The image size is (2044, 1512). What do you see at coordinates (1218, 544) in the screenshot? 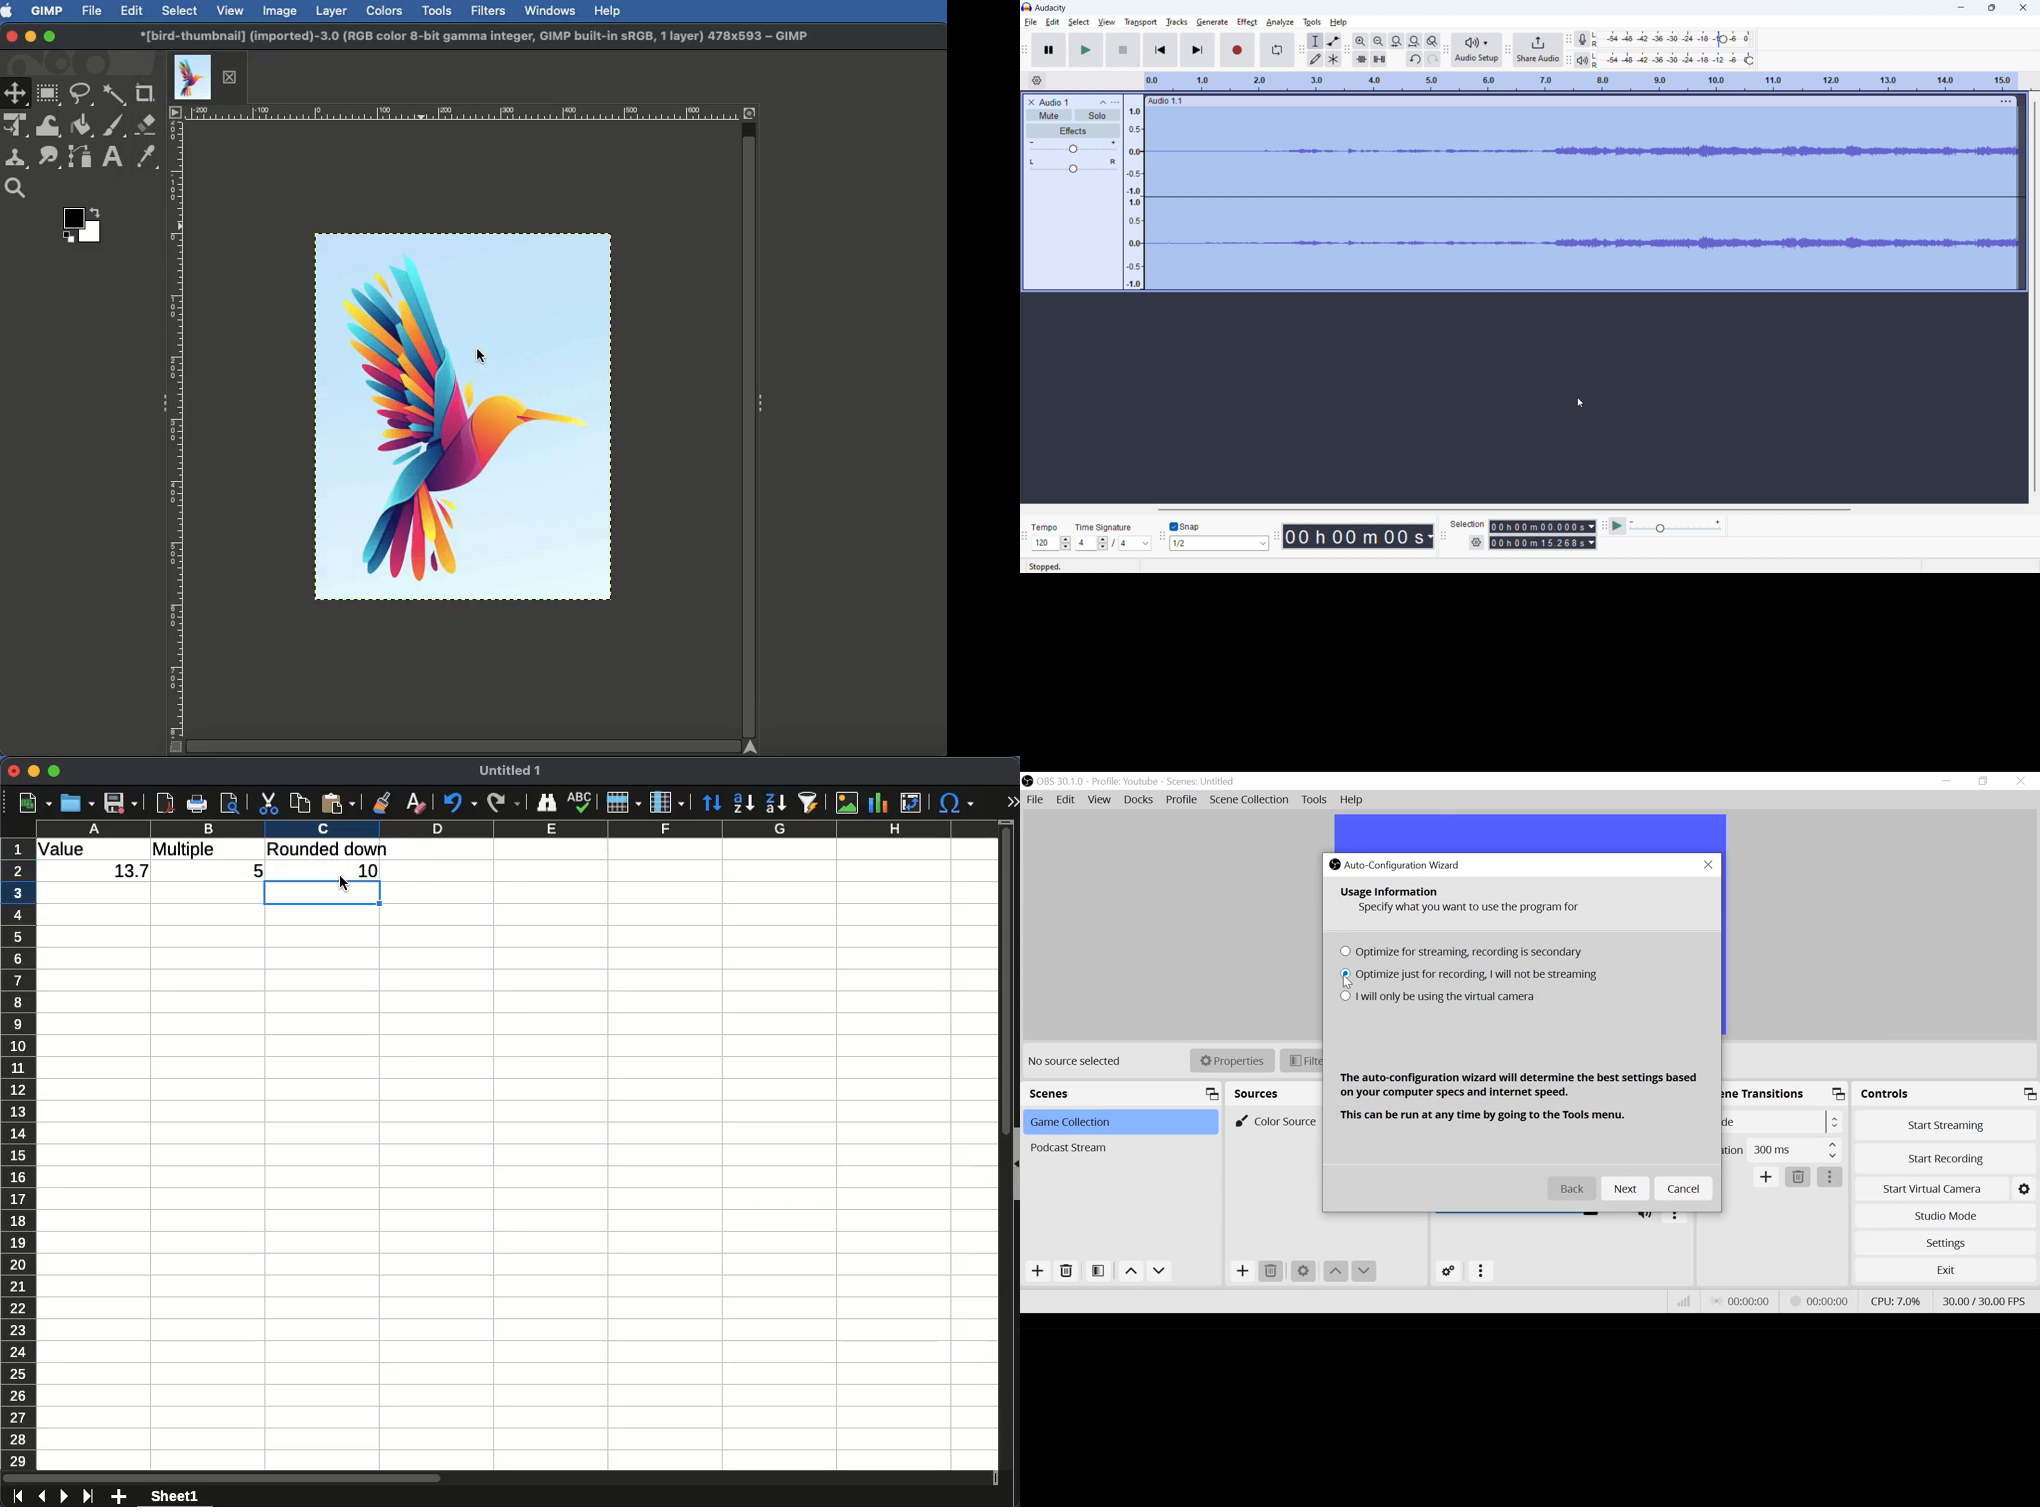
I see `select snapping` at bounding box center [1218, 544].